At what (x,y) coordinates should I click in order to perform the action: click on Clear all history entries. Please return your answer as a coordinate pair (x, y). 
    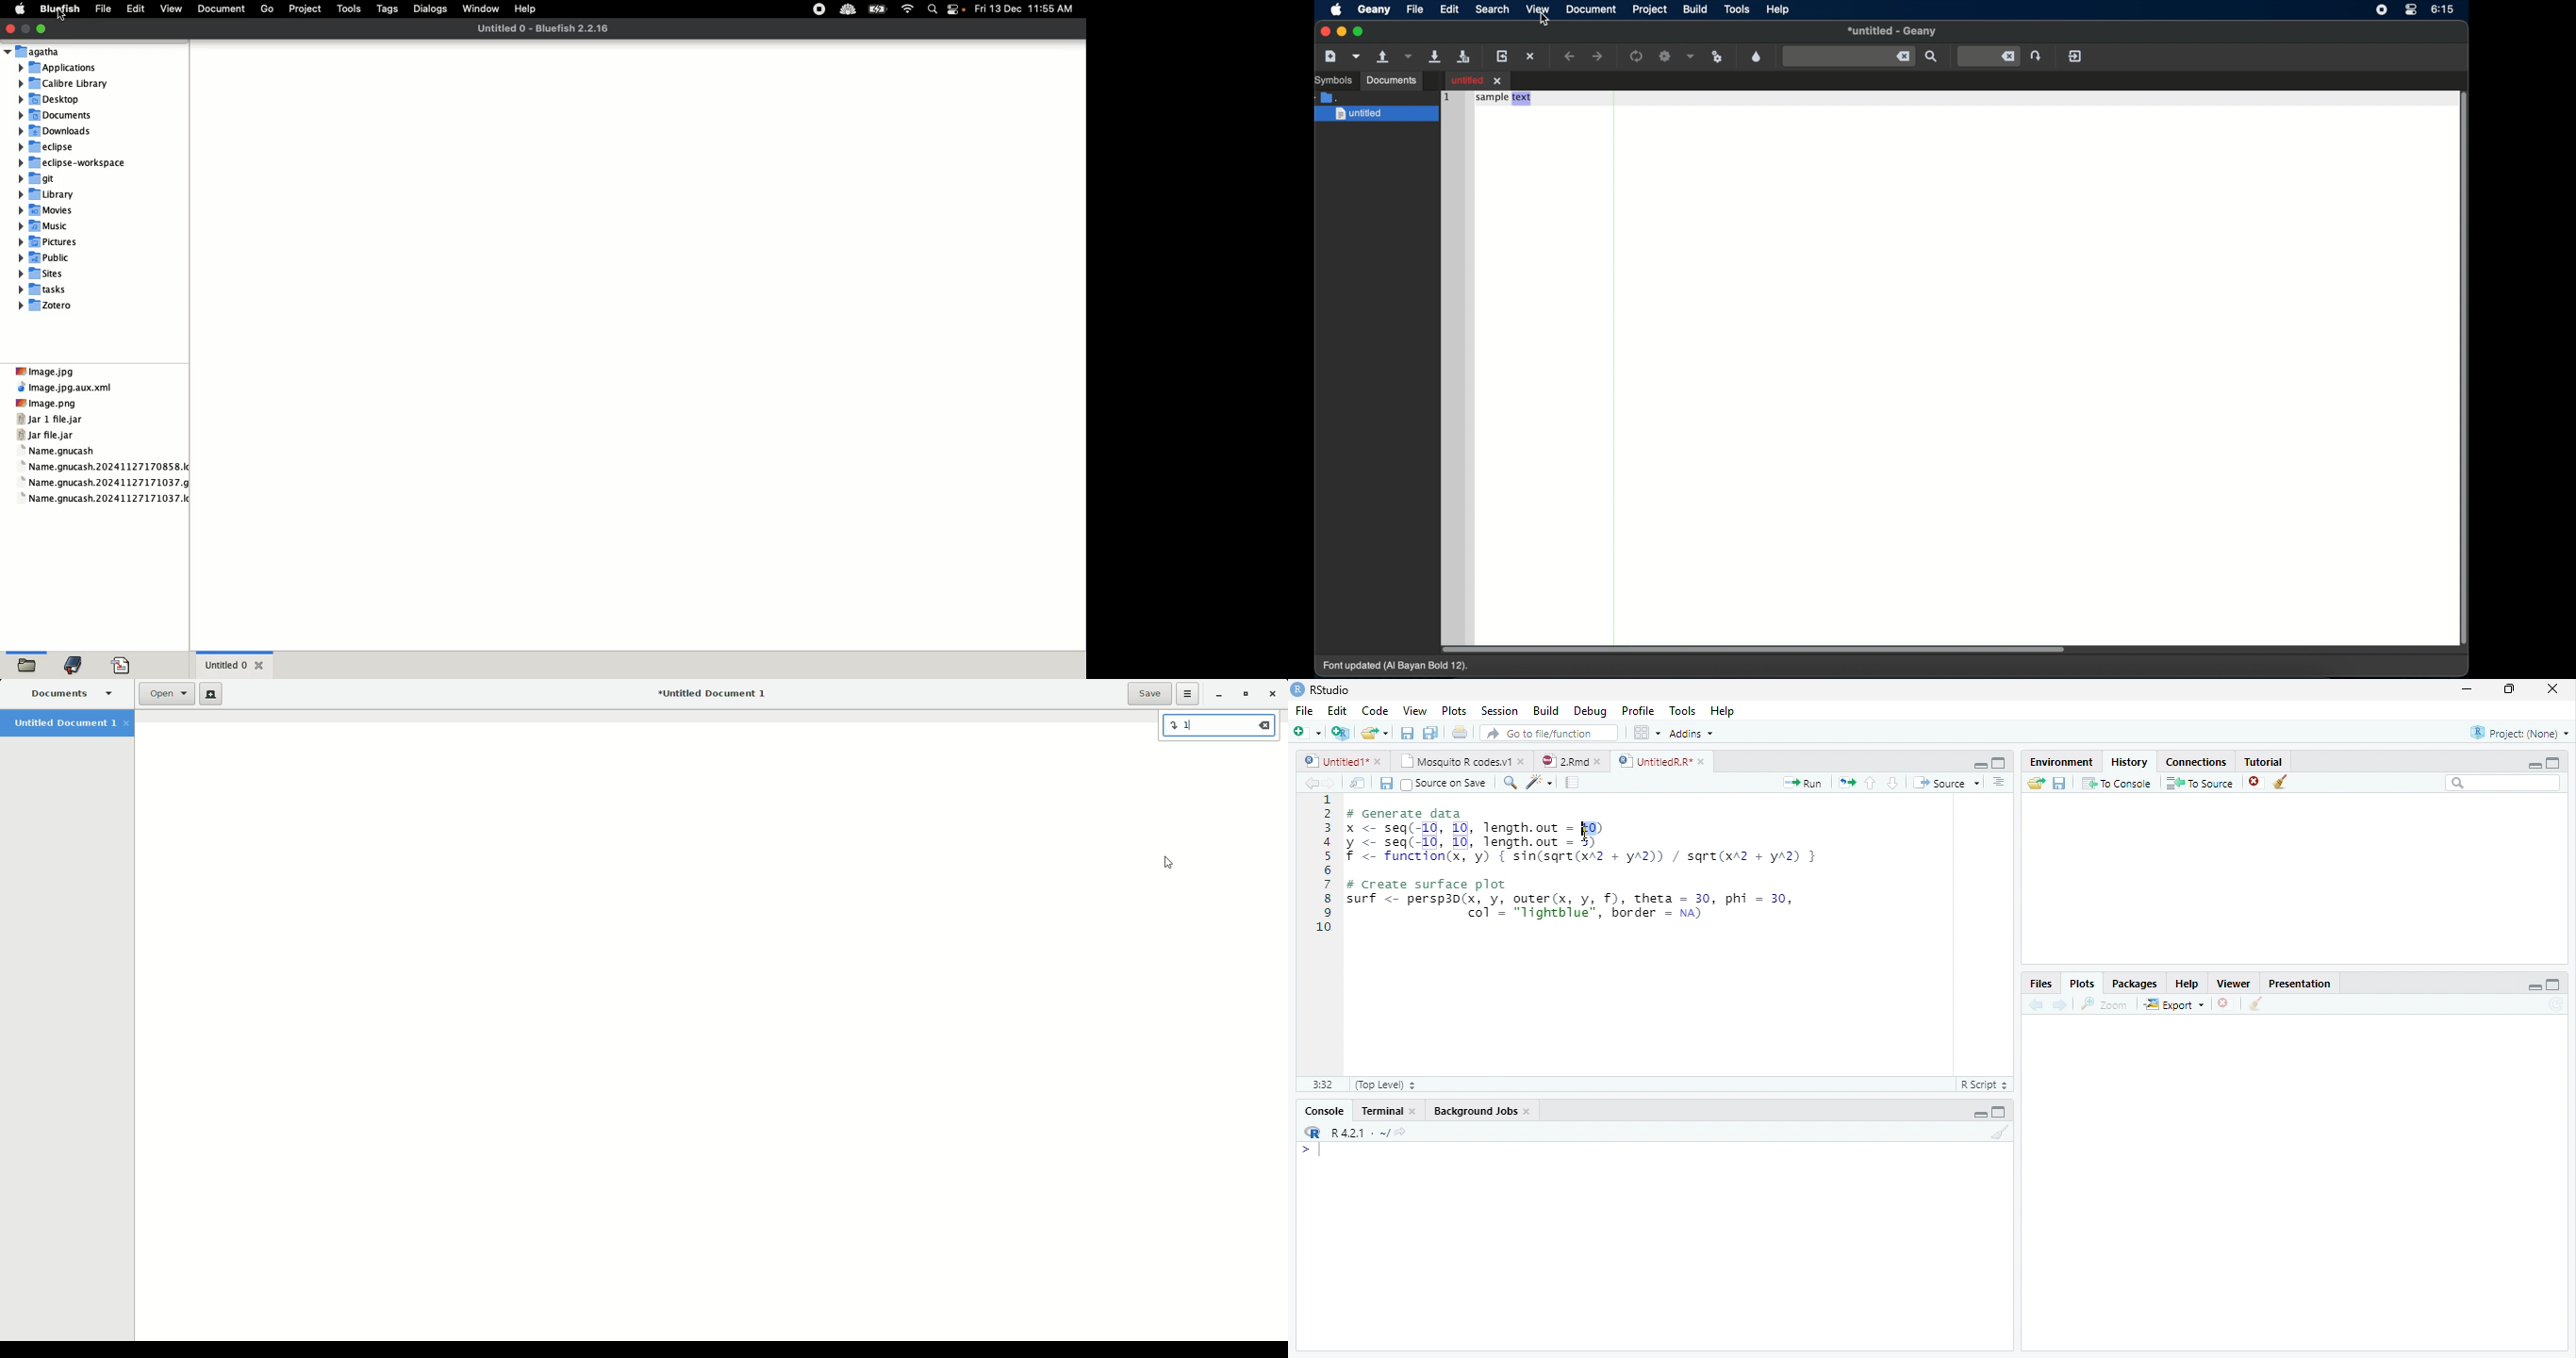
    Looking at the image, I should click on (2280, 782).